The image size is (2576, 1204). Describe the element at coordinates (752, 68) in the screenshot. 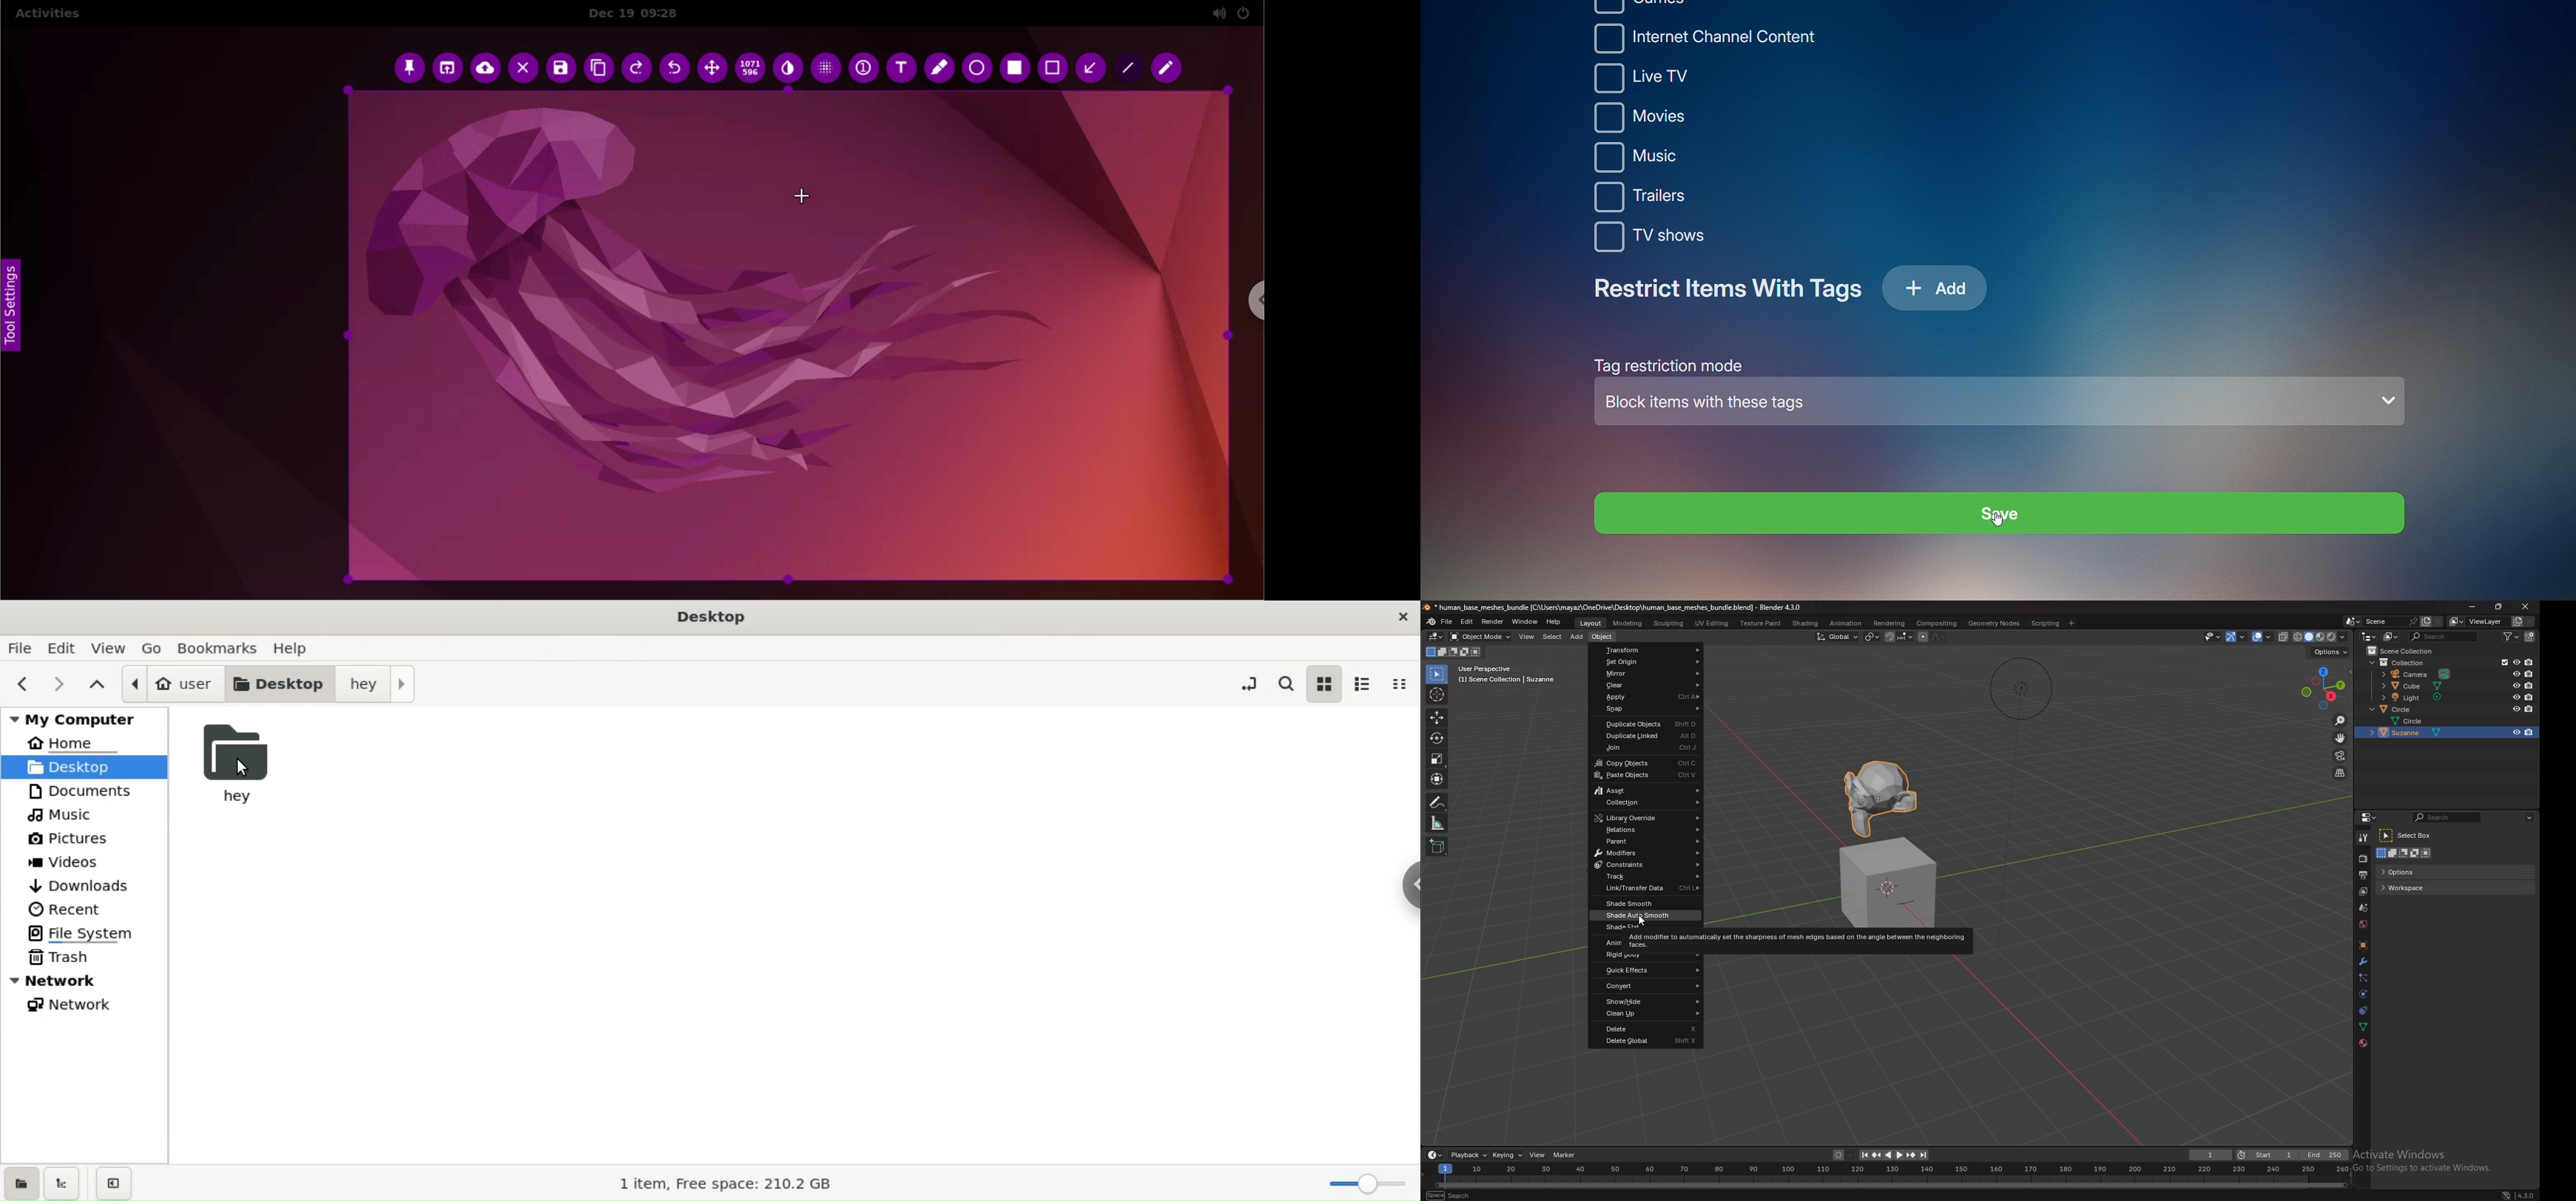

I see `x and y coordinates values` at that location.